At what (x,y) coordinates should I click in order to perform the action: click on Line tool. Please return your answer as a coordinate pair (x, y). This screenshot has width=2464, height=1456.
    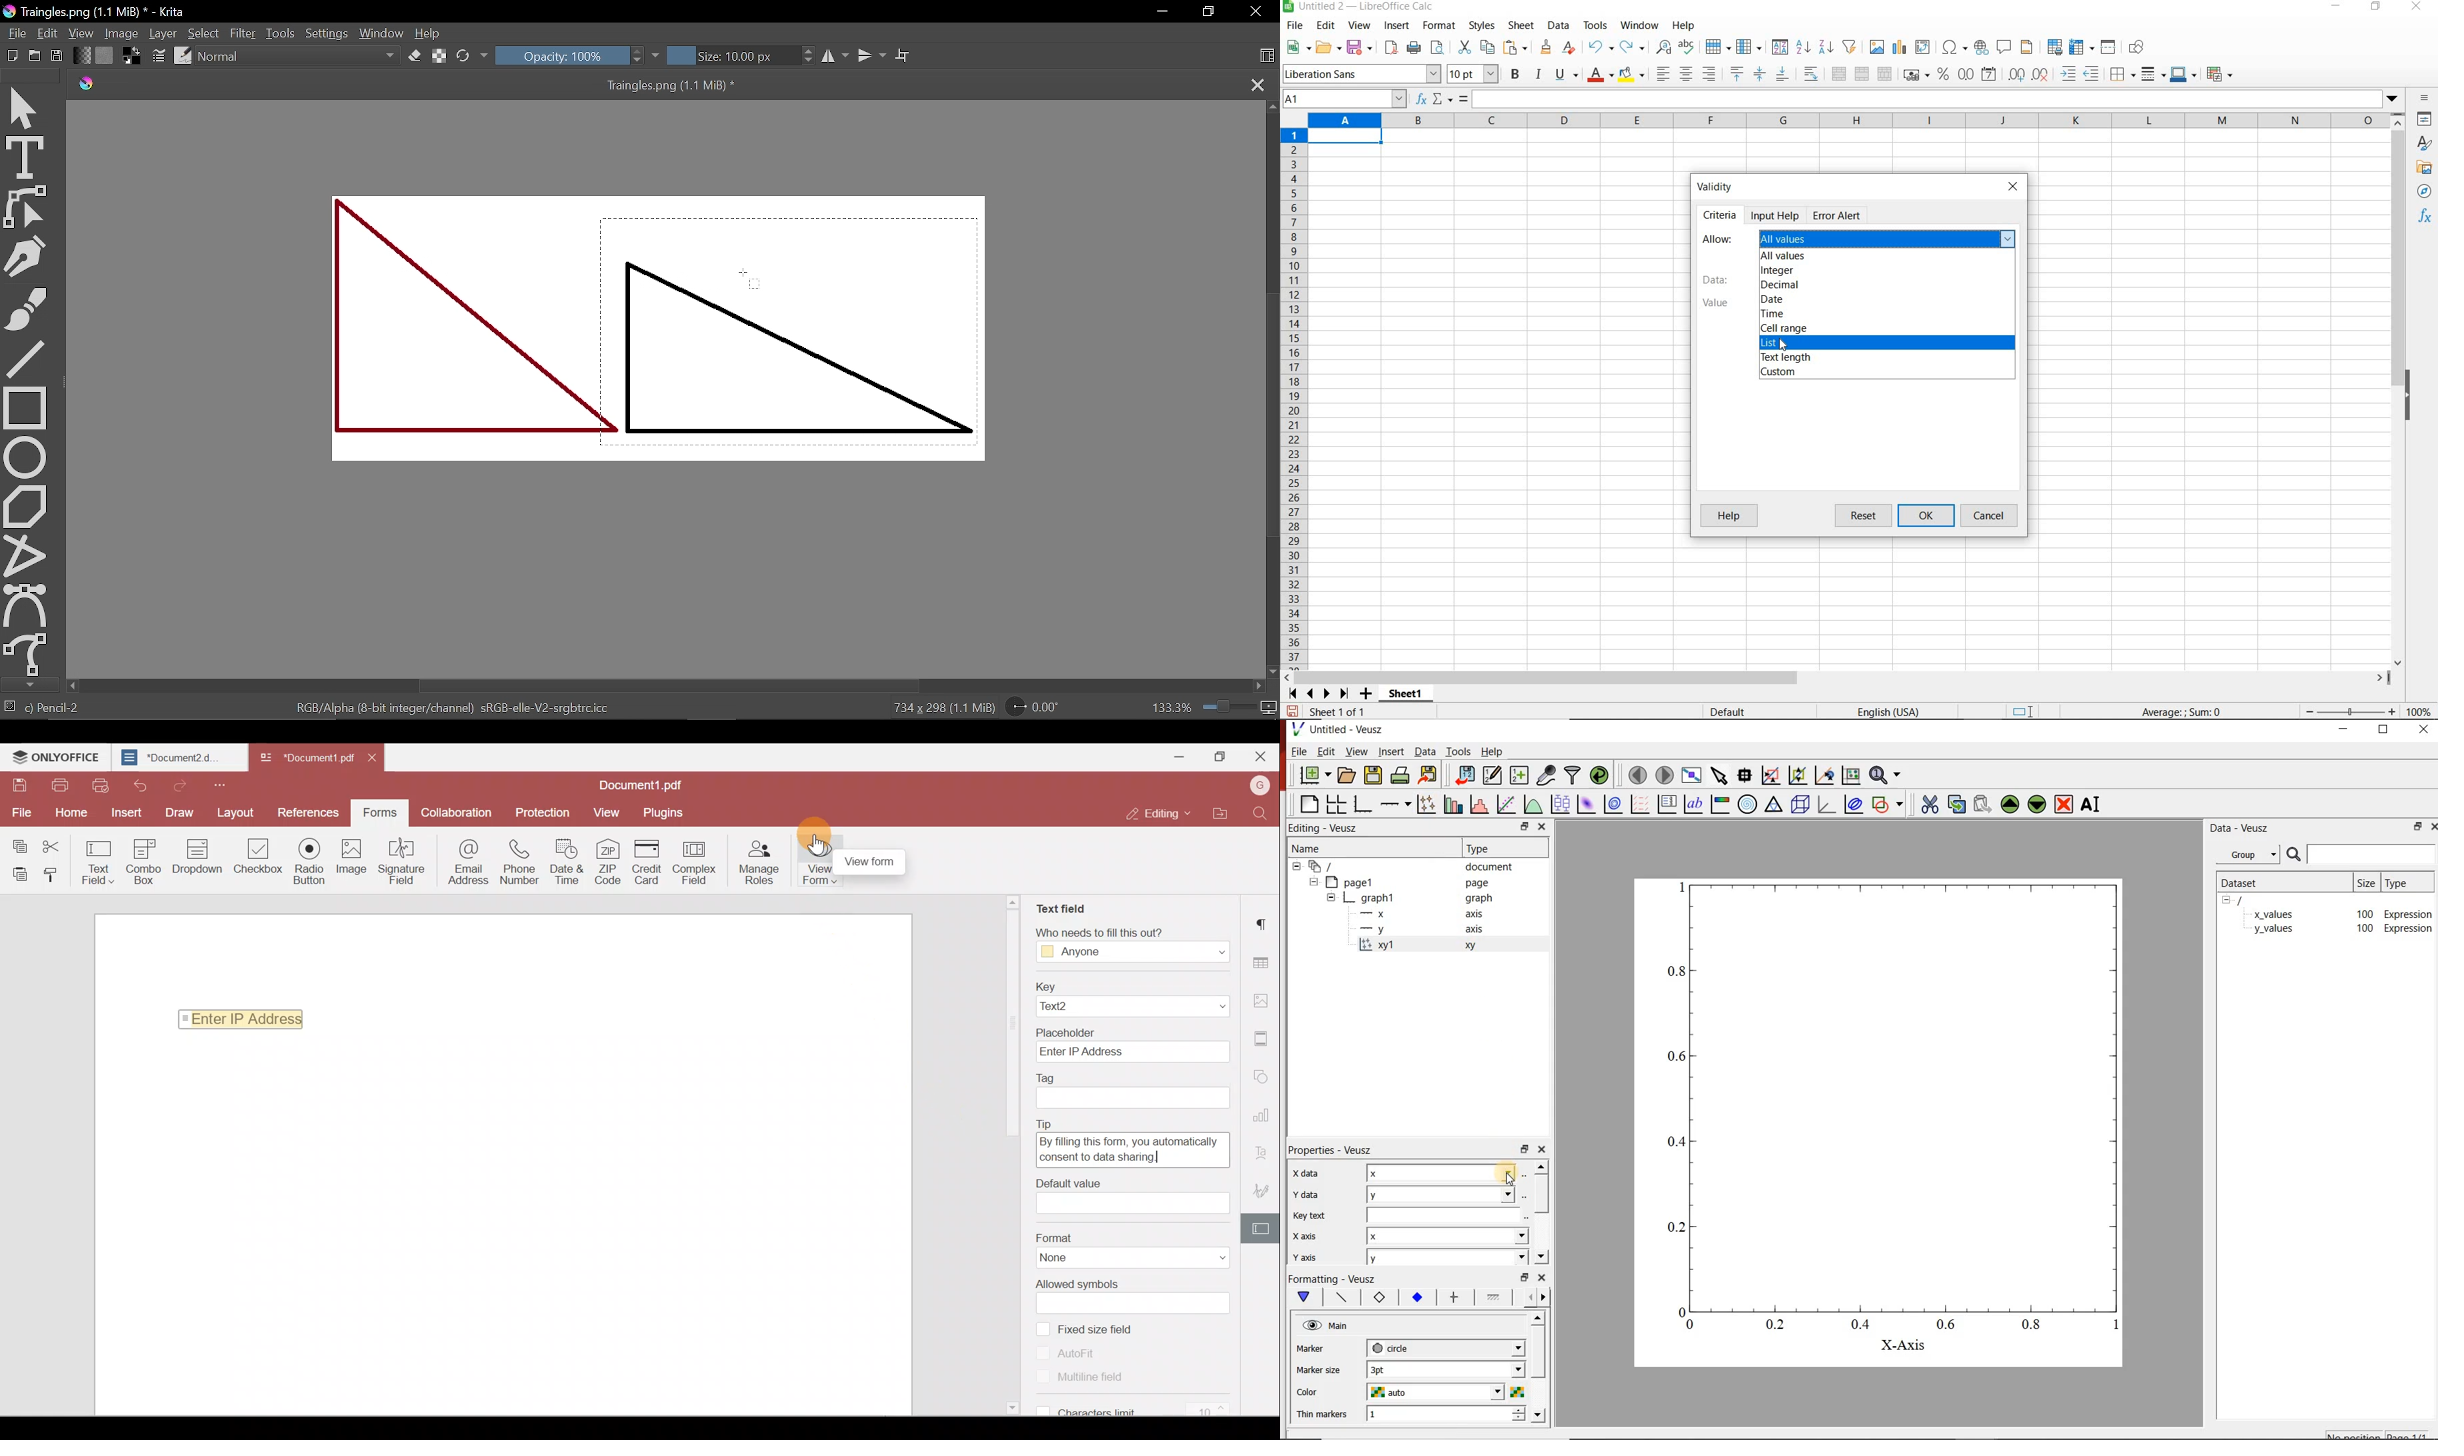
    Looking at the image, I should click on (28, 359).